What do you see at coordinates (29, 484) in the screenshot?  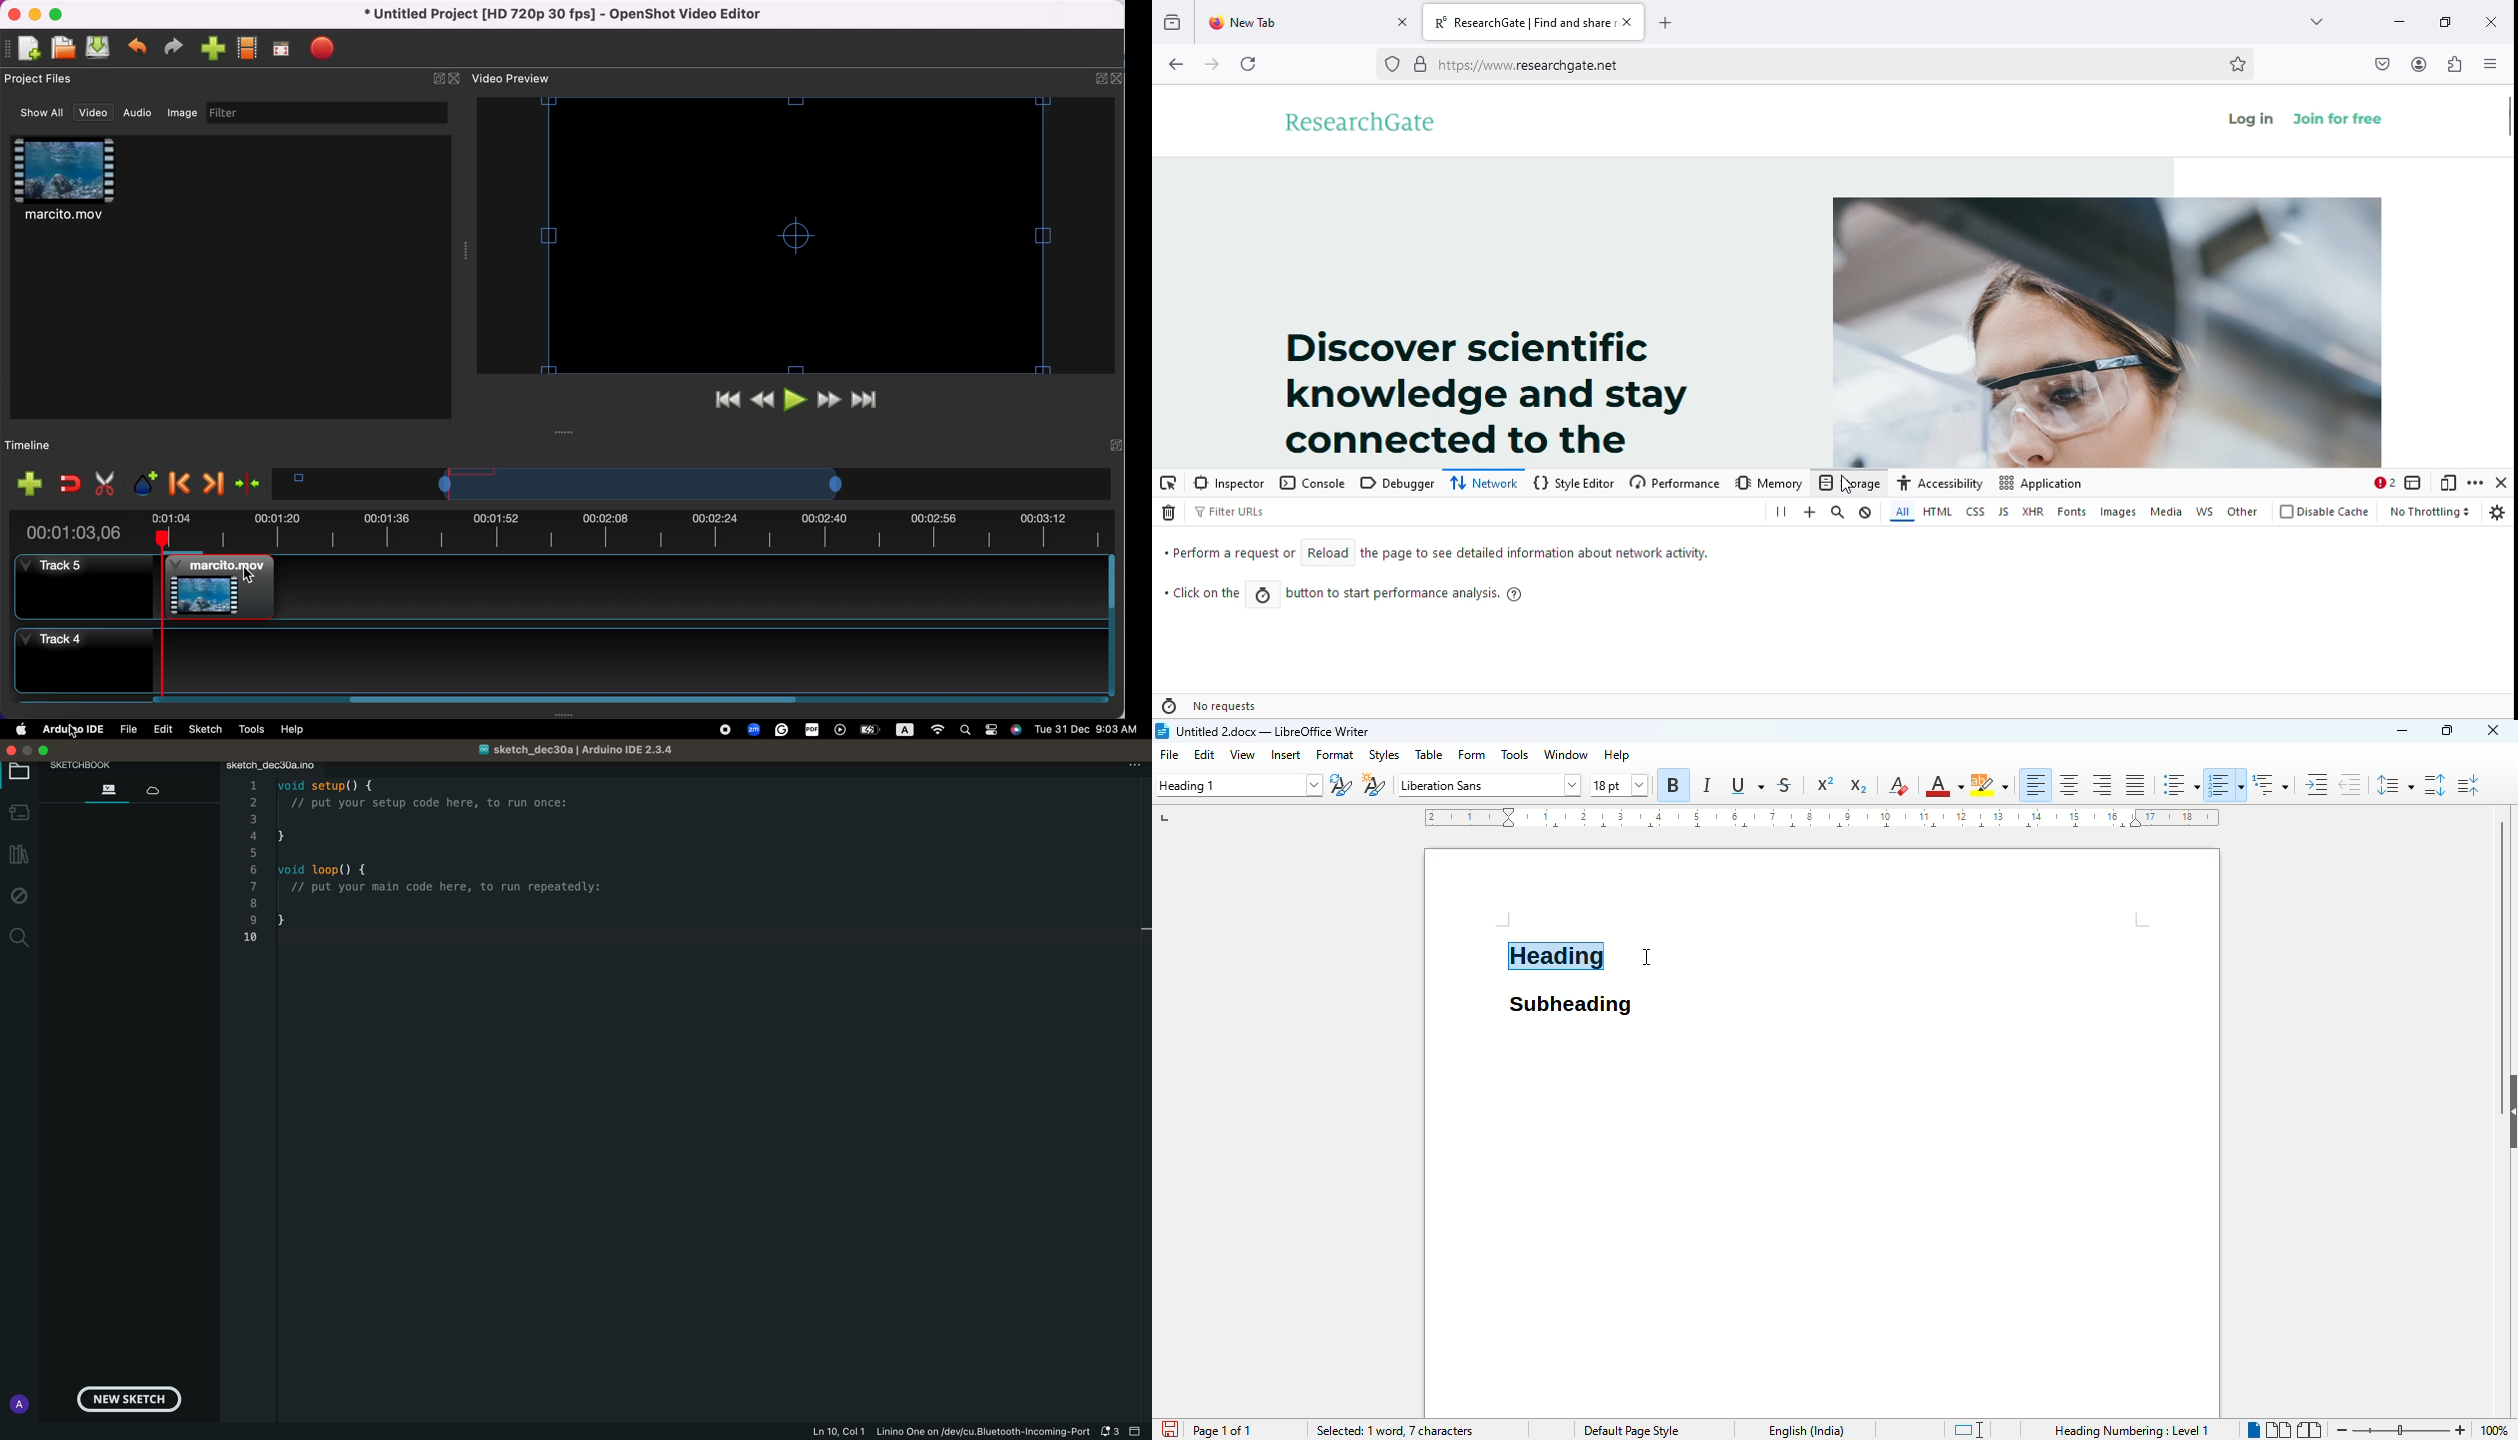 I see `add track` at bounding box center [29, 484].